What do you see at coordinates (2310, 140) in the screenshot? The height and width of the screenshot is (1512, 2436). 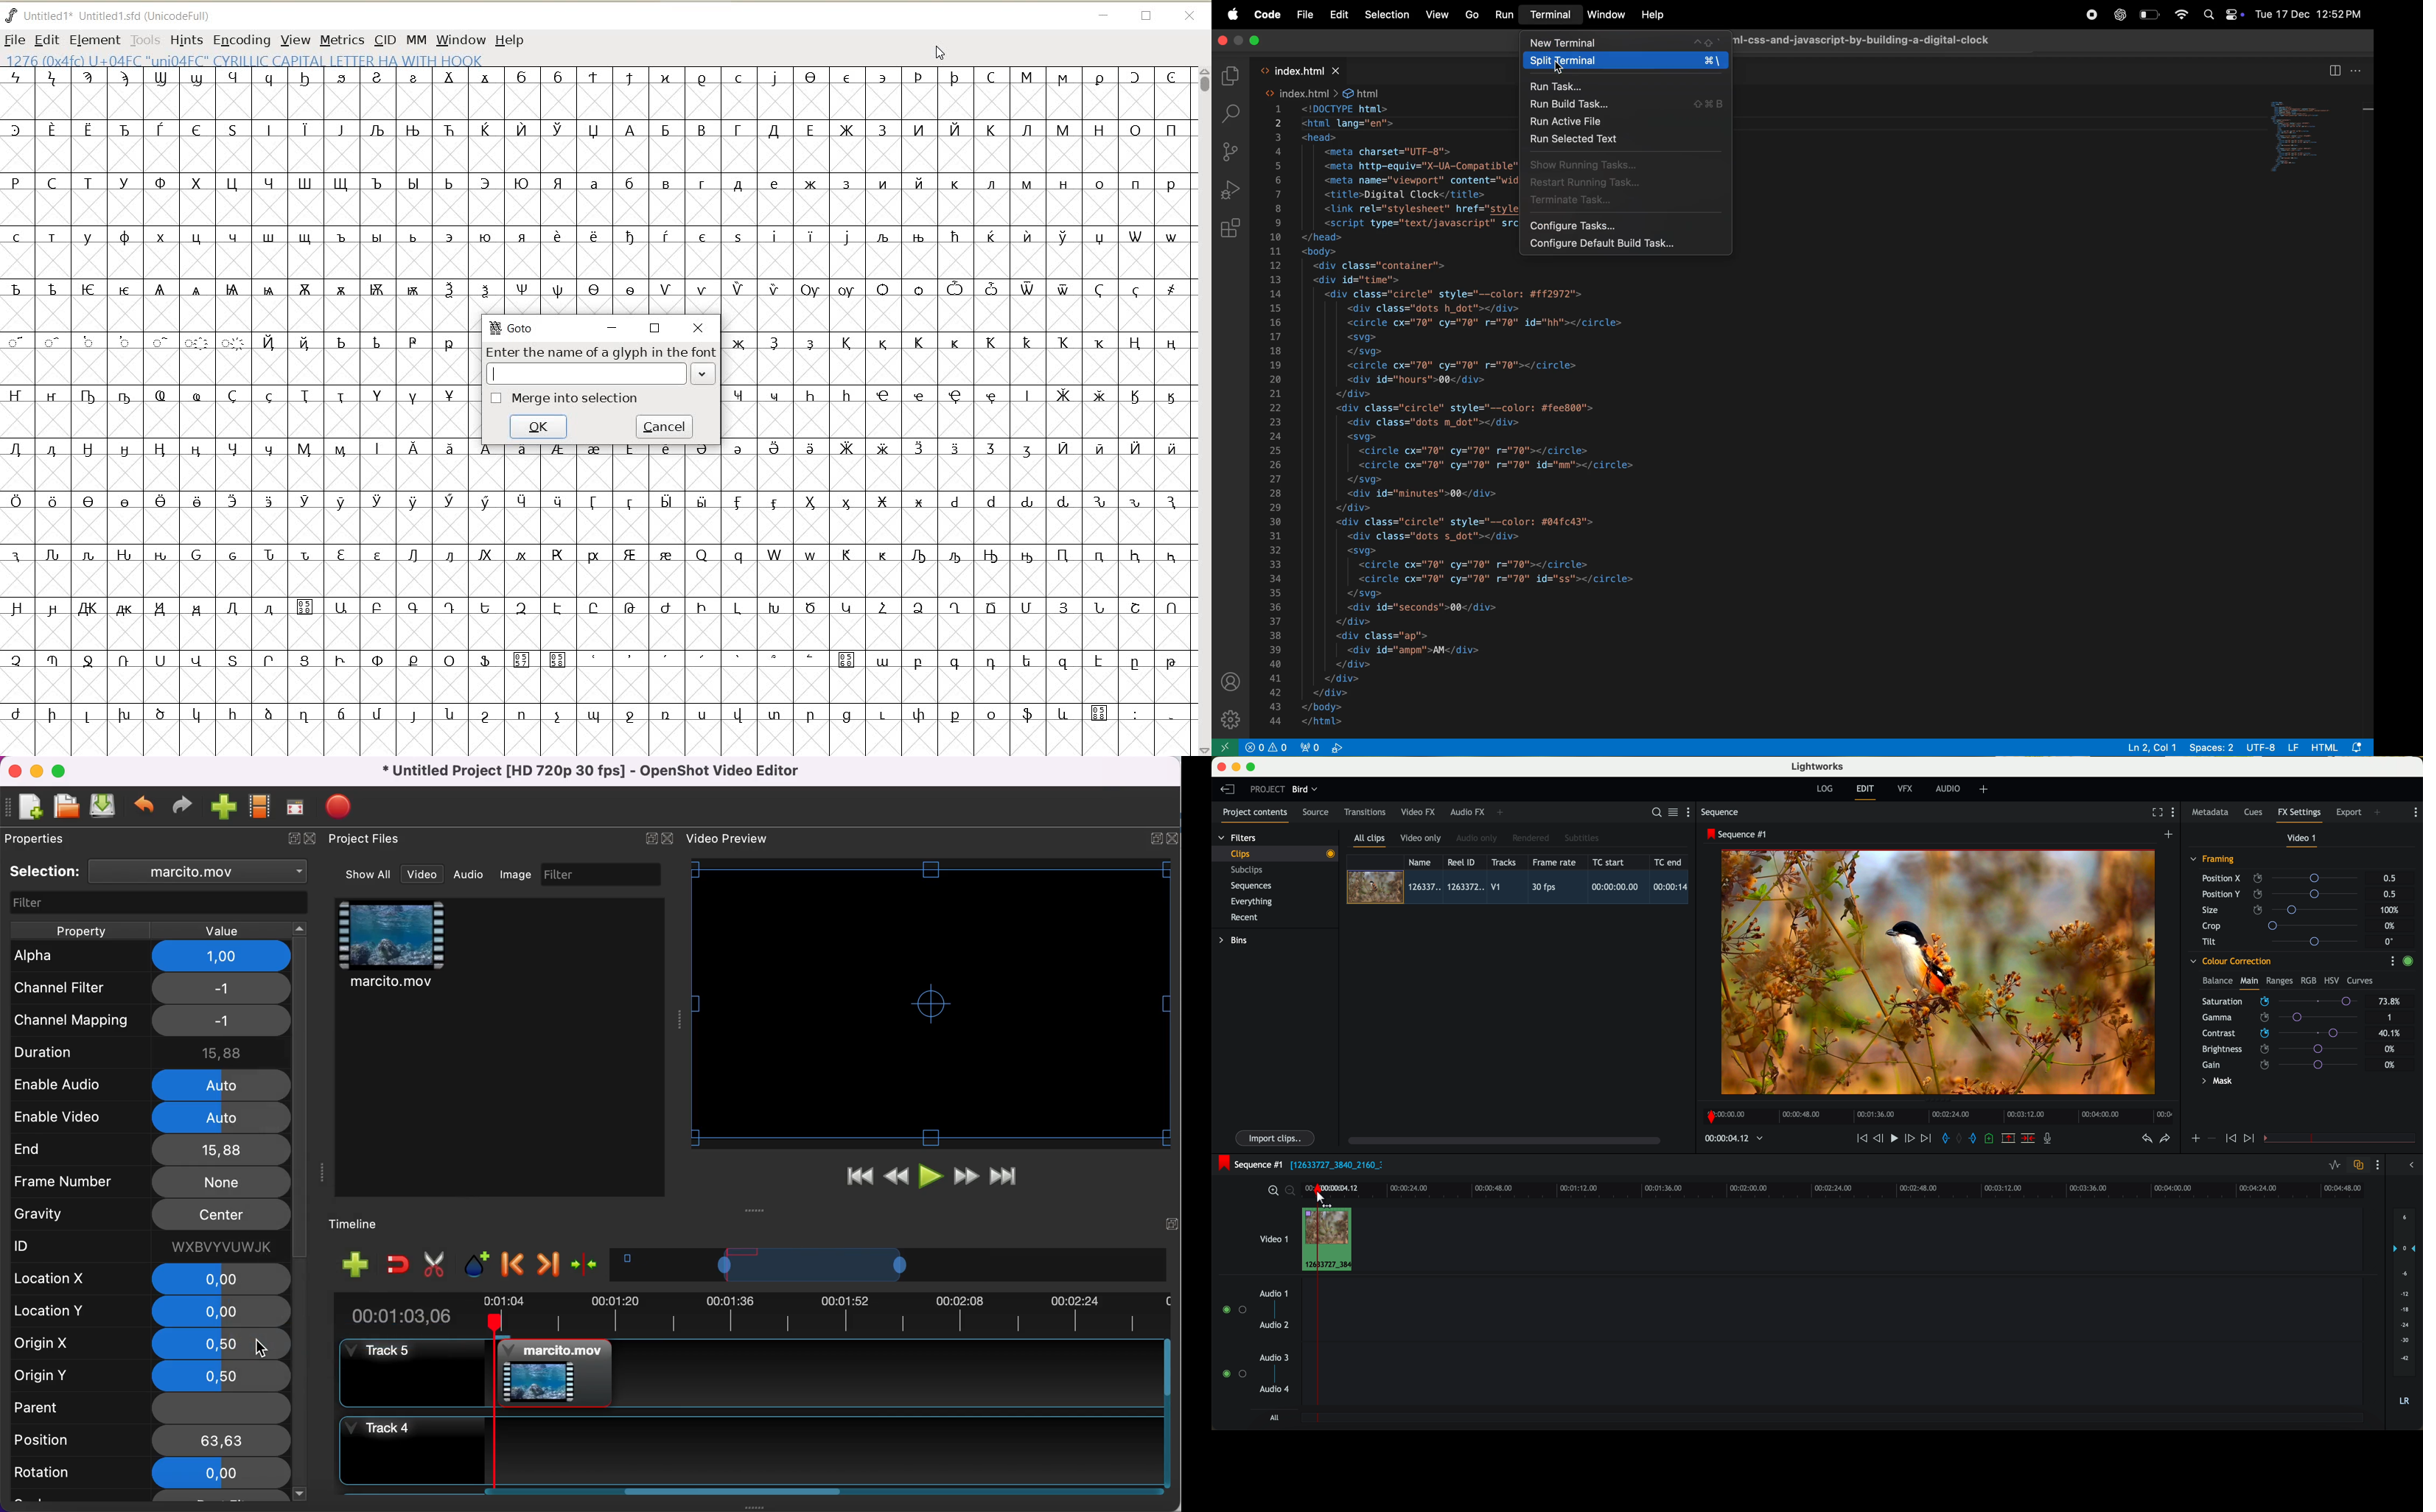 I see `code window` at bounding box center [2310, 140].